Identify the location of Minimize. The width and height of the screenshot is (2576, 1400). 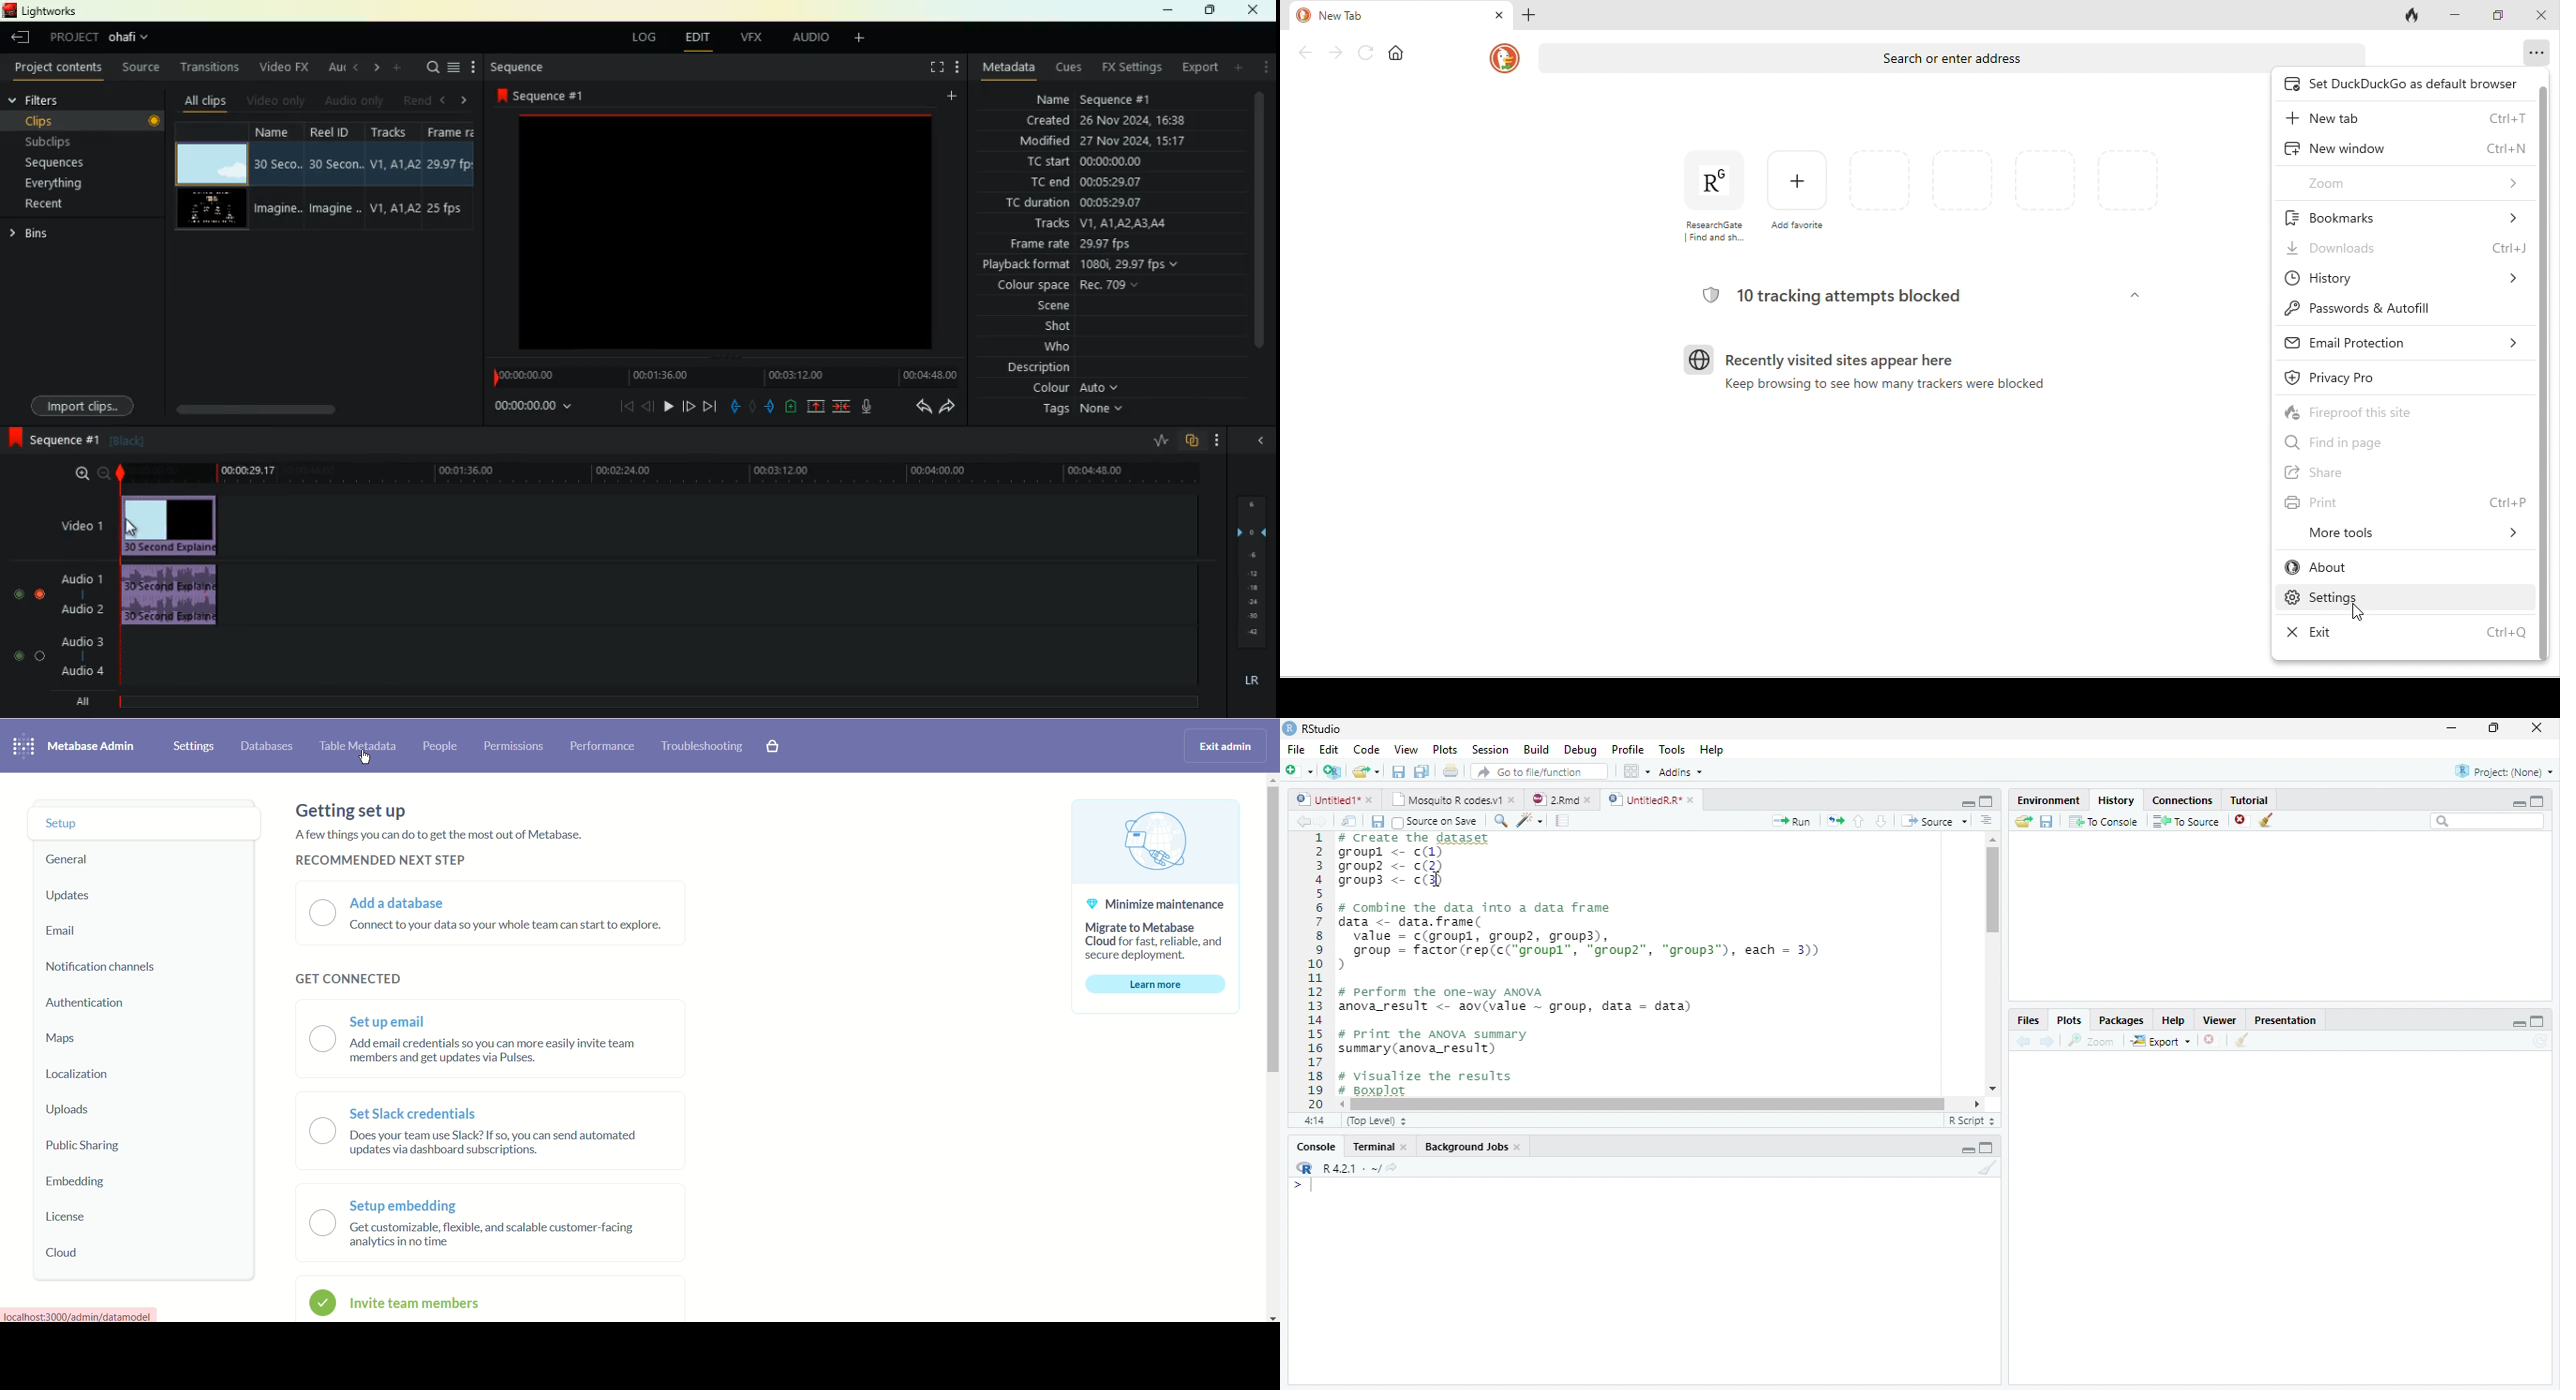
(2452, 729).